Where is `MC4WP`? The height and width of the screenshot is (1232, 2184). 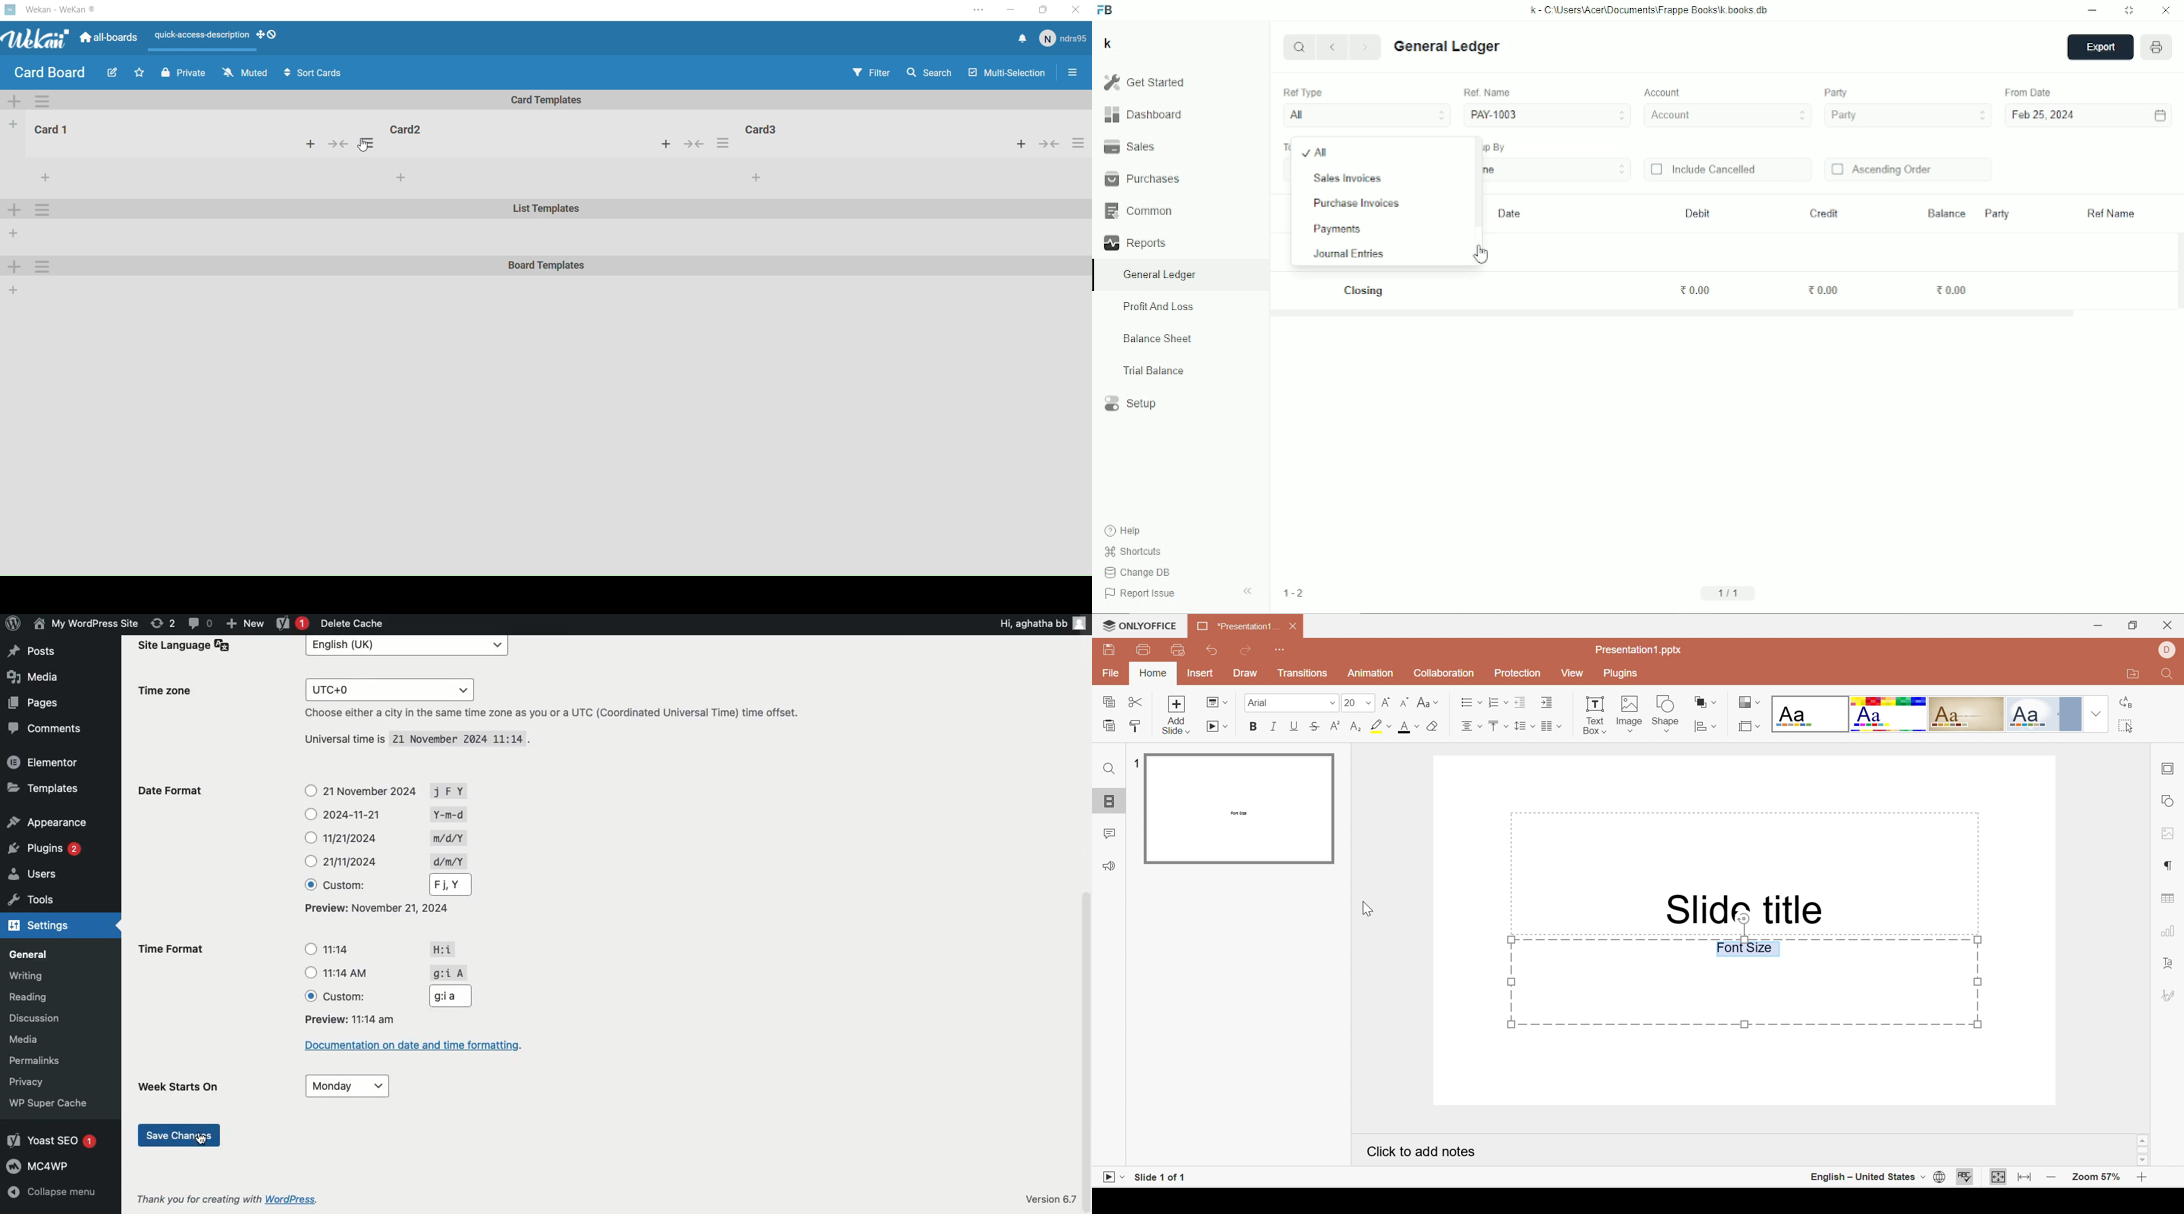
MC4WP is located at coordinates (41, 1167).